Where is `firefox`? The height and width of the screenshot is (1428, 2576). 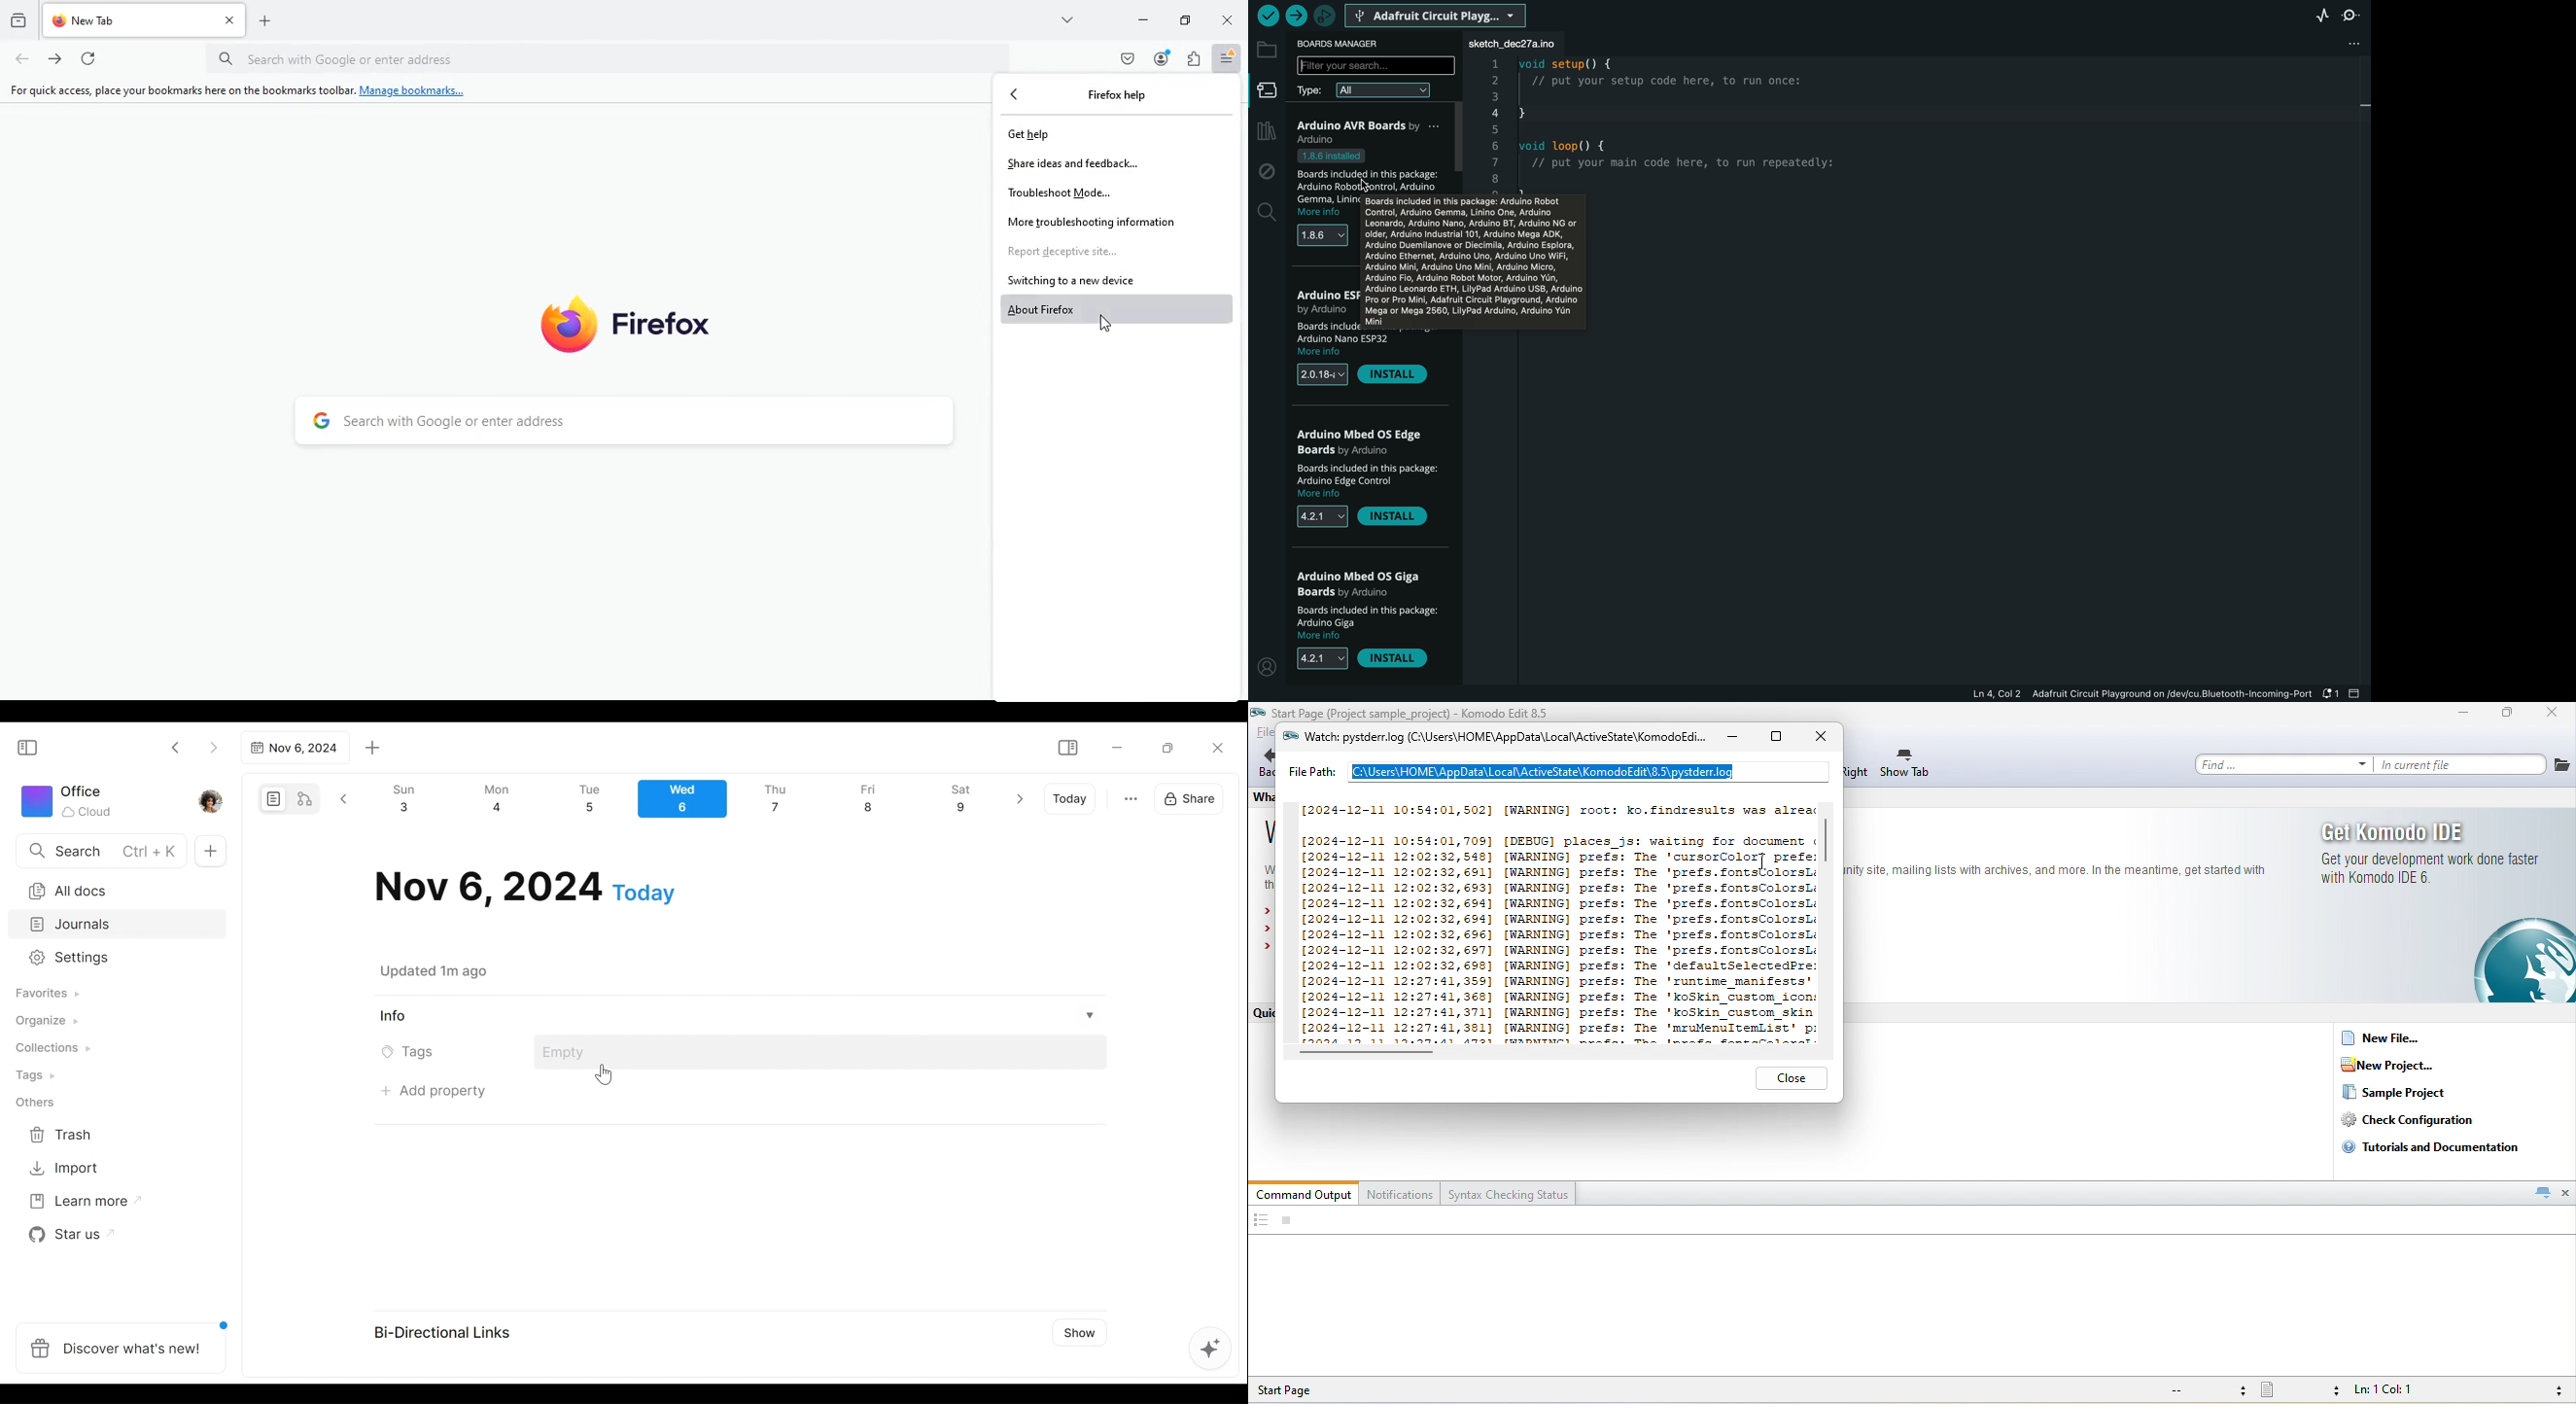
firefox is located at coordinates (626, 322).